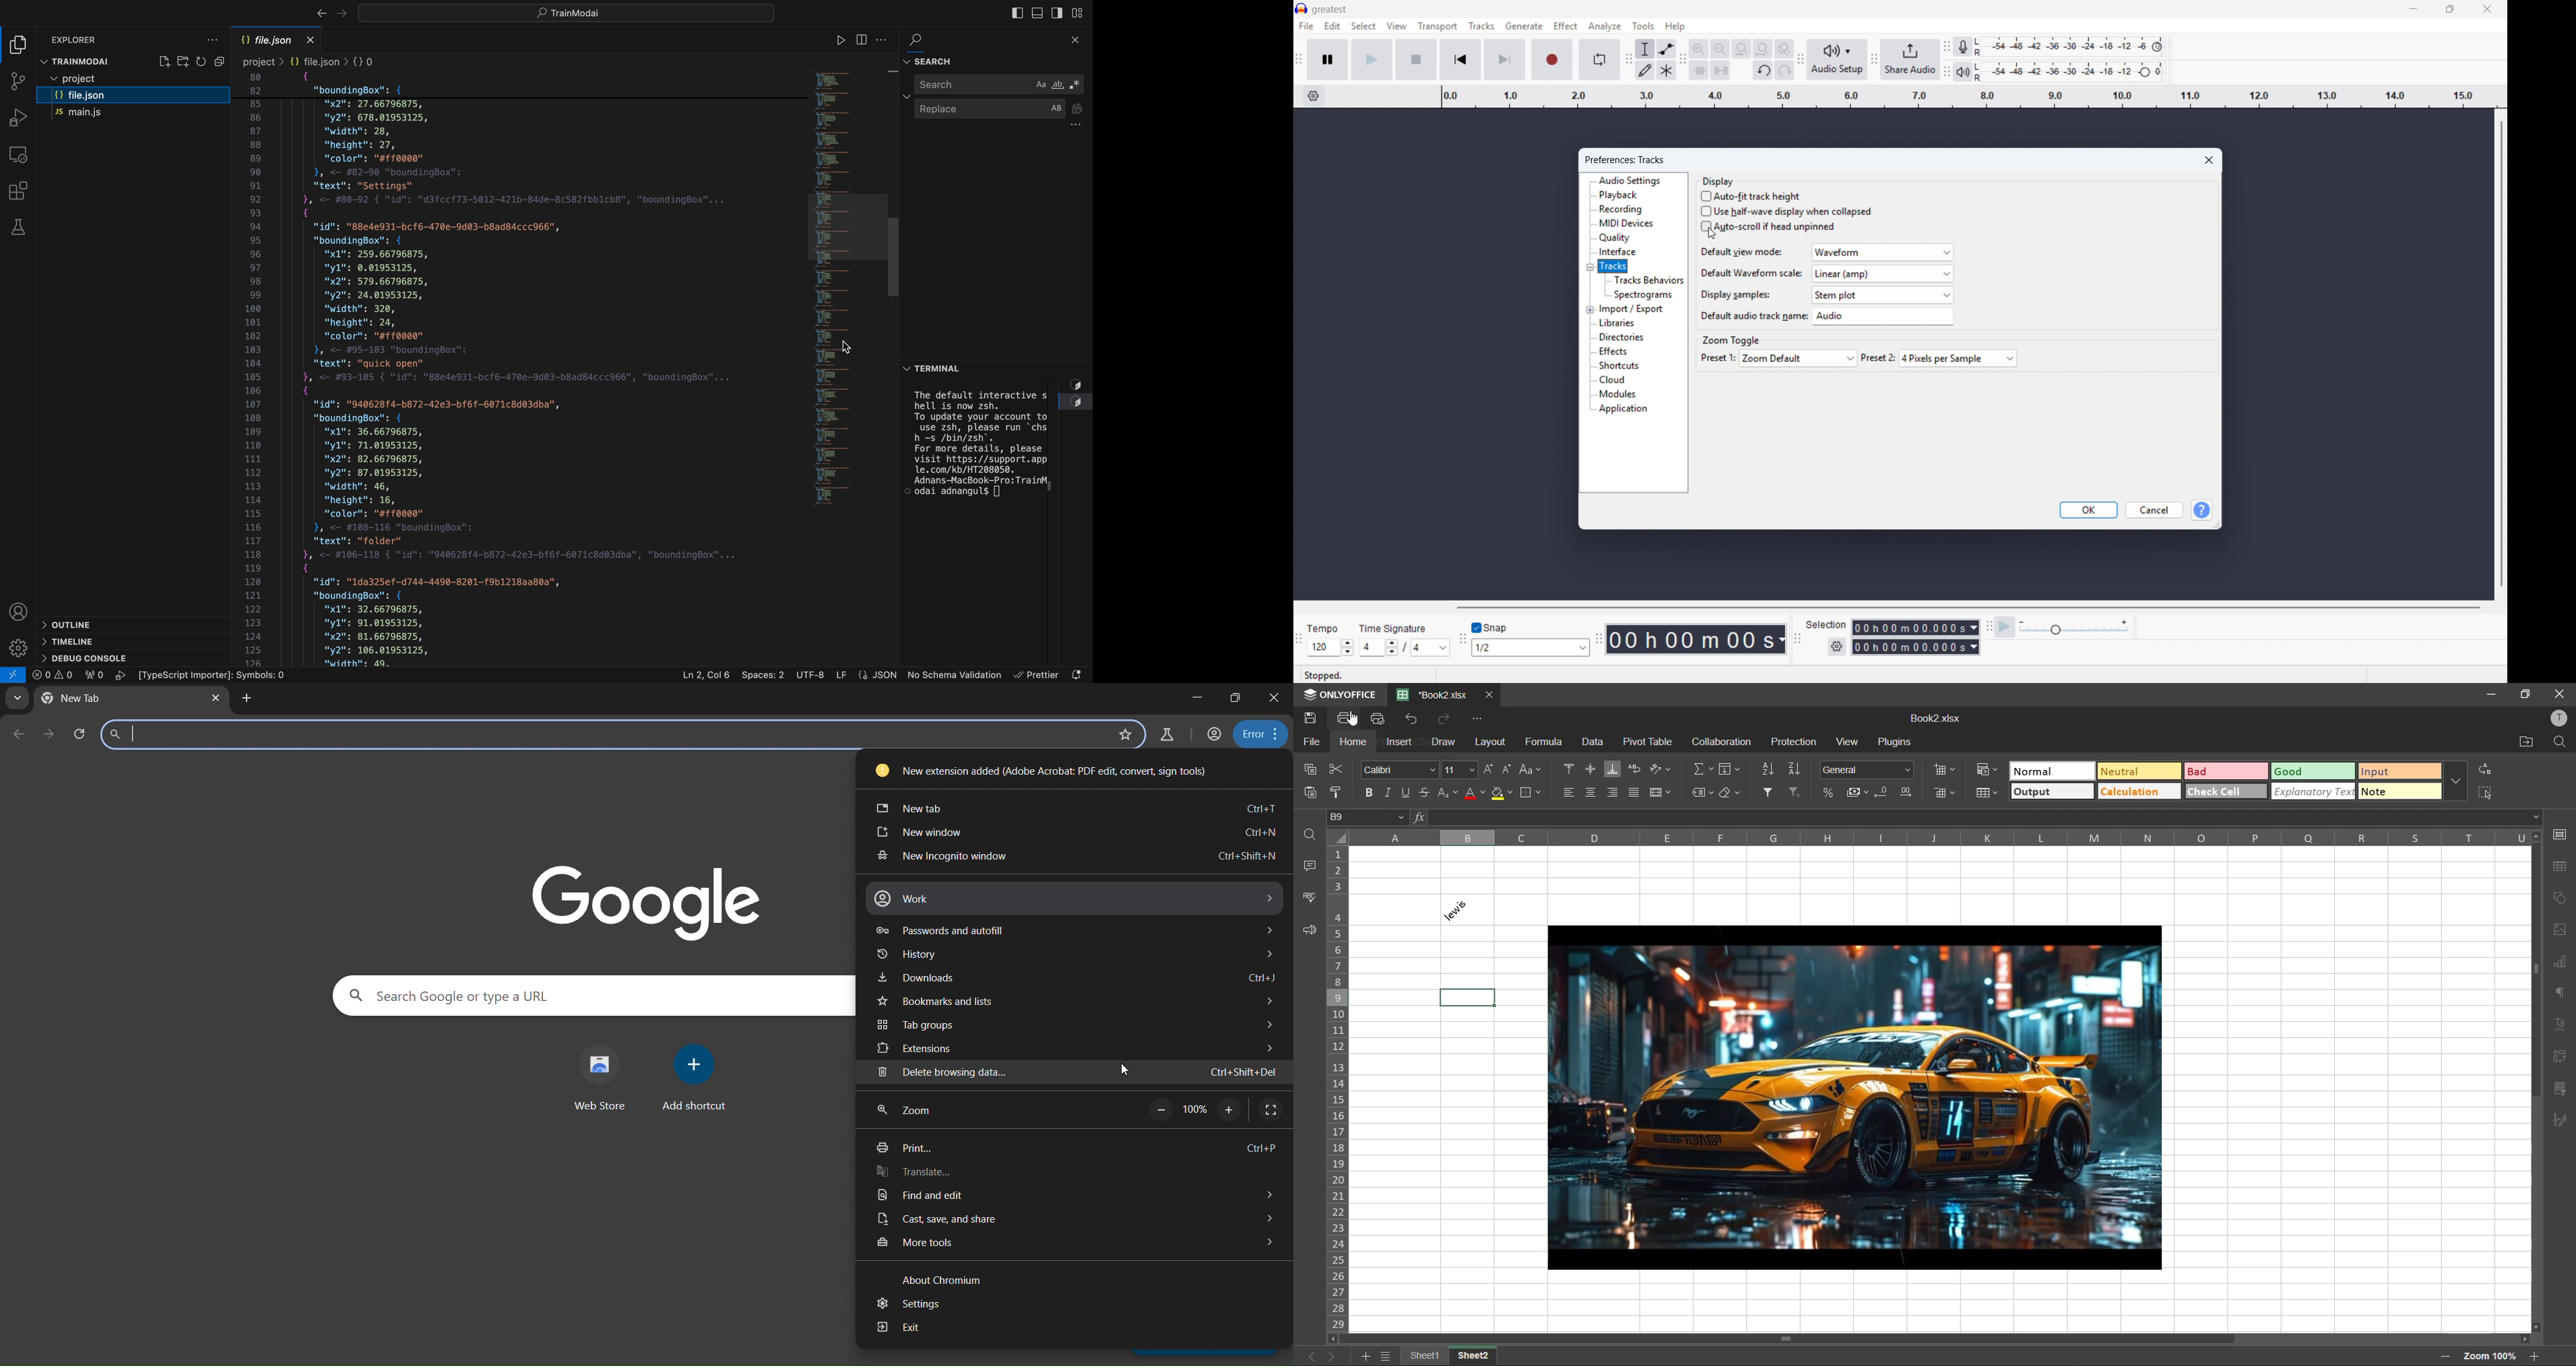 This screenshot has width=2576, height=1372. Describe the element at coordinates (1331, 648) in the screenshot. I see `Set tempo ` at that location.